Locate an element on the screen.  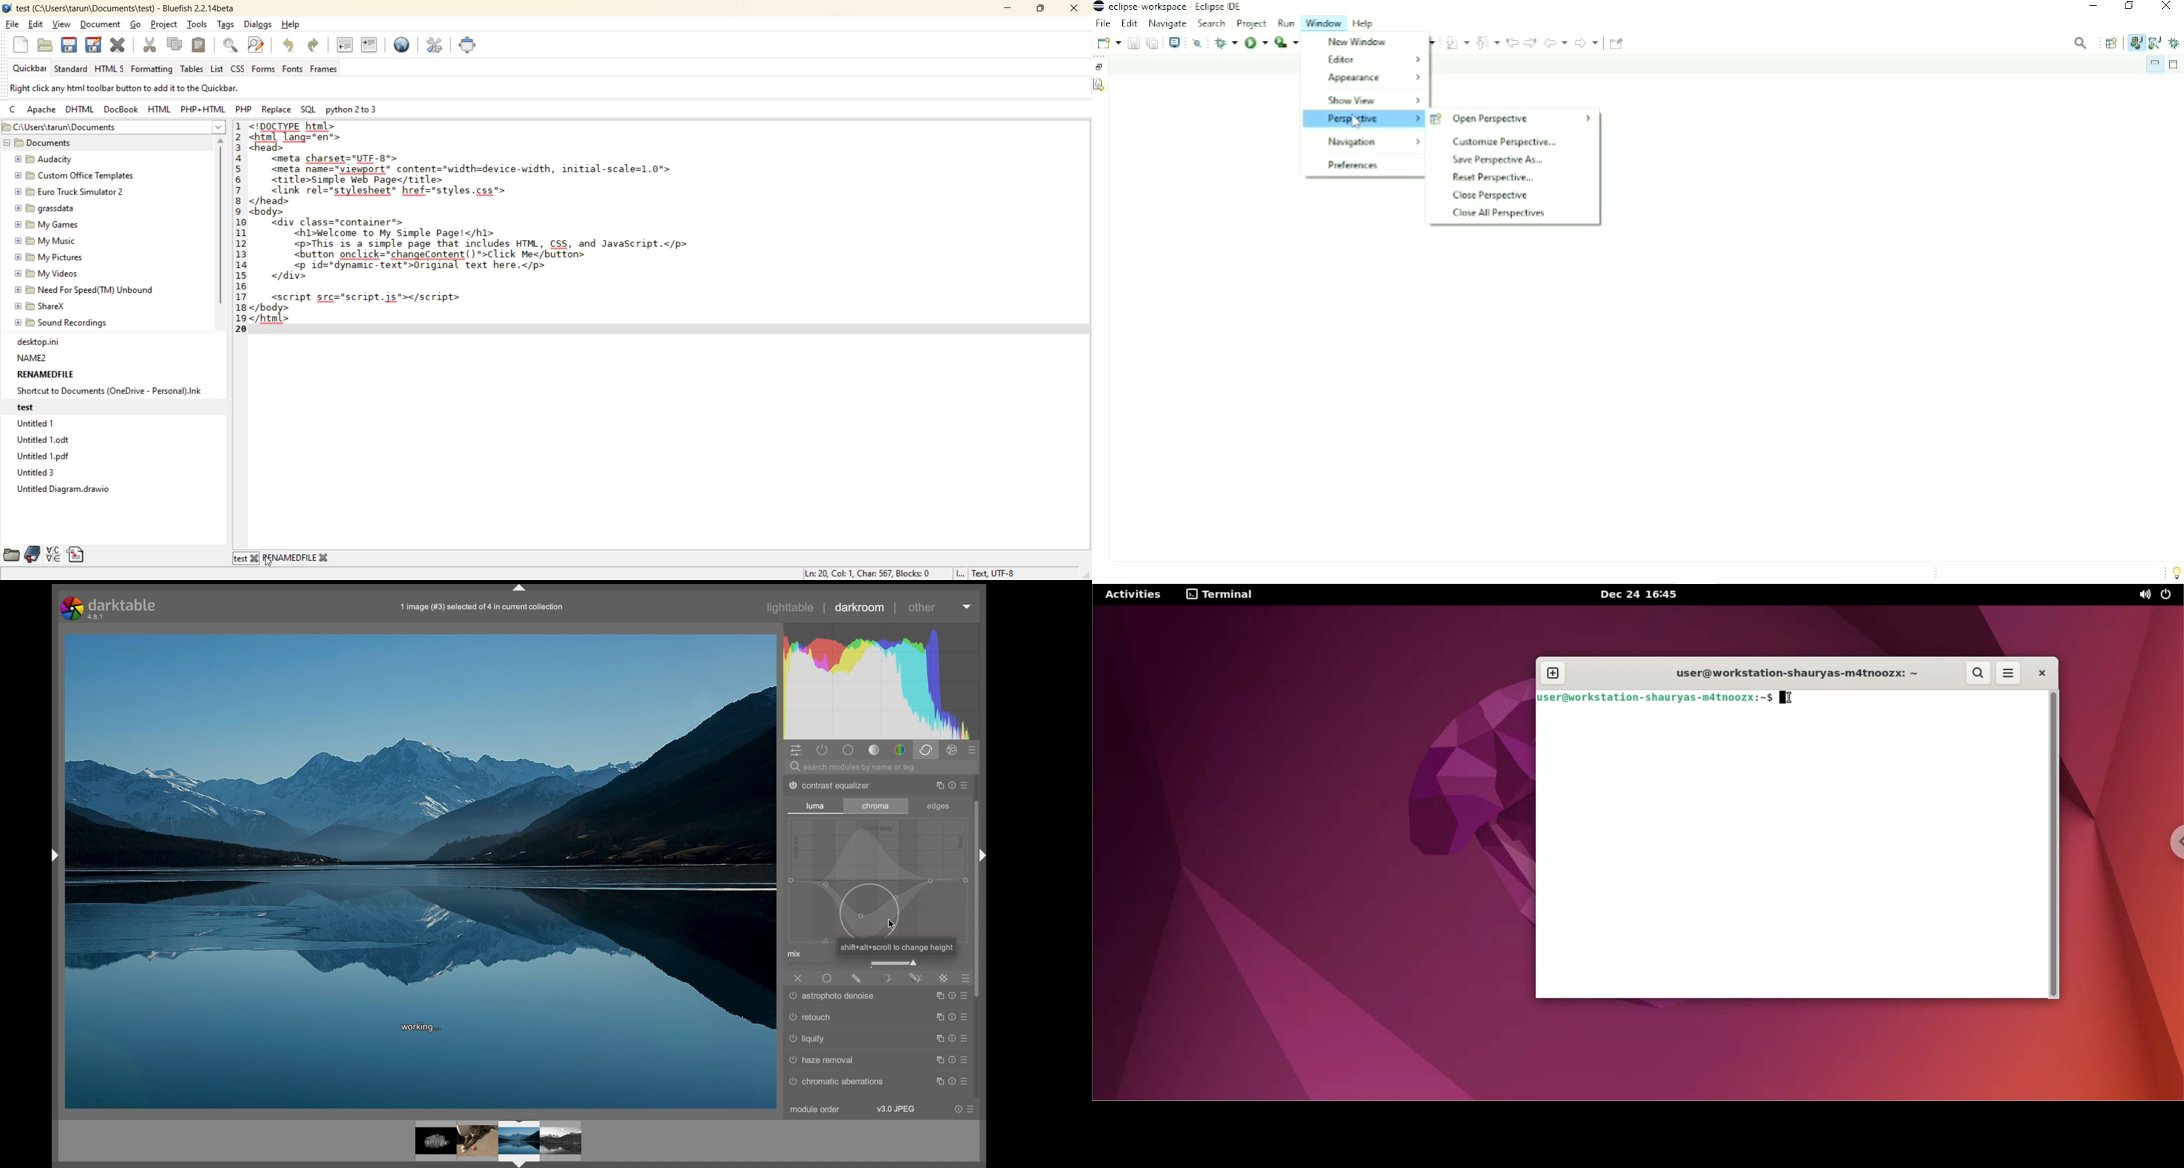
Show View is located at coordinates (1374, 101).